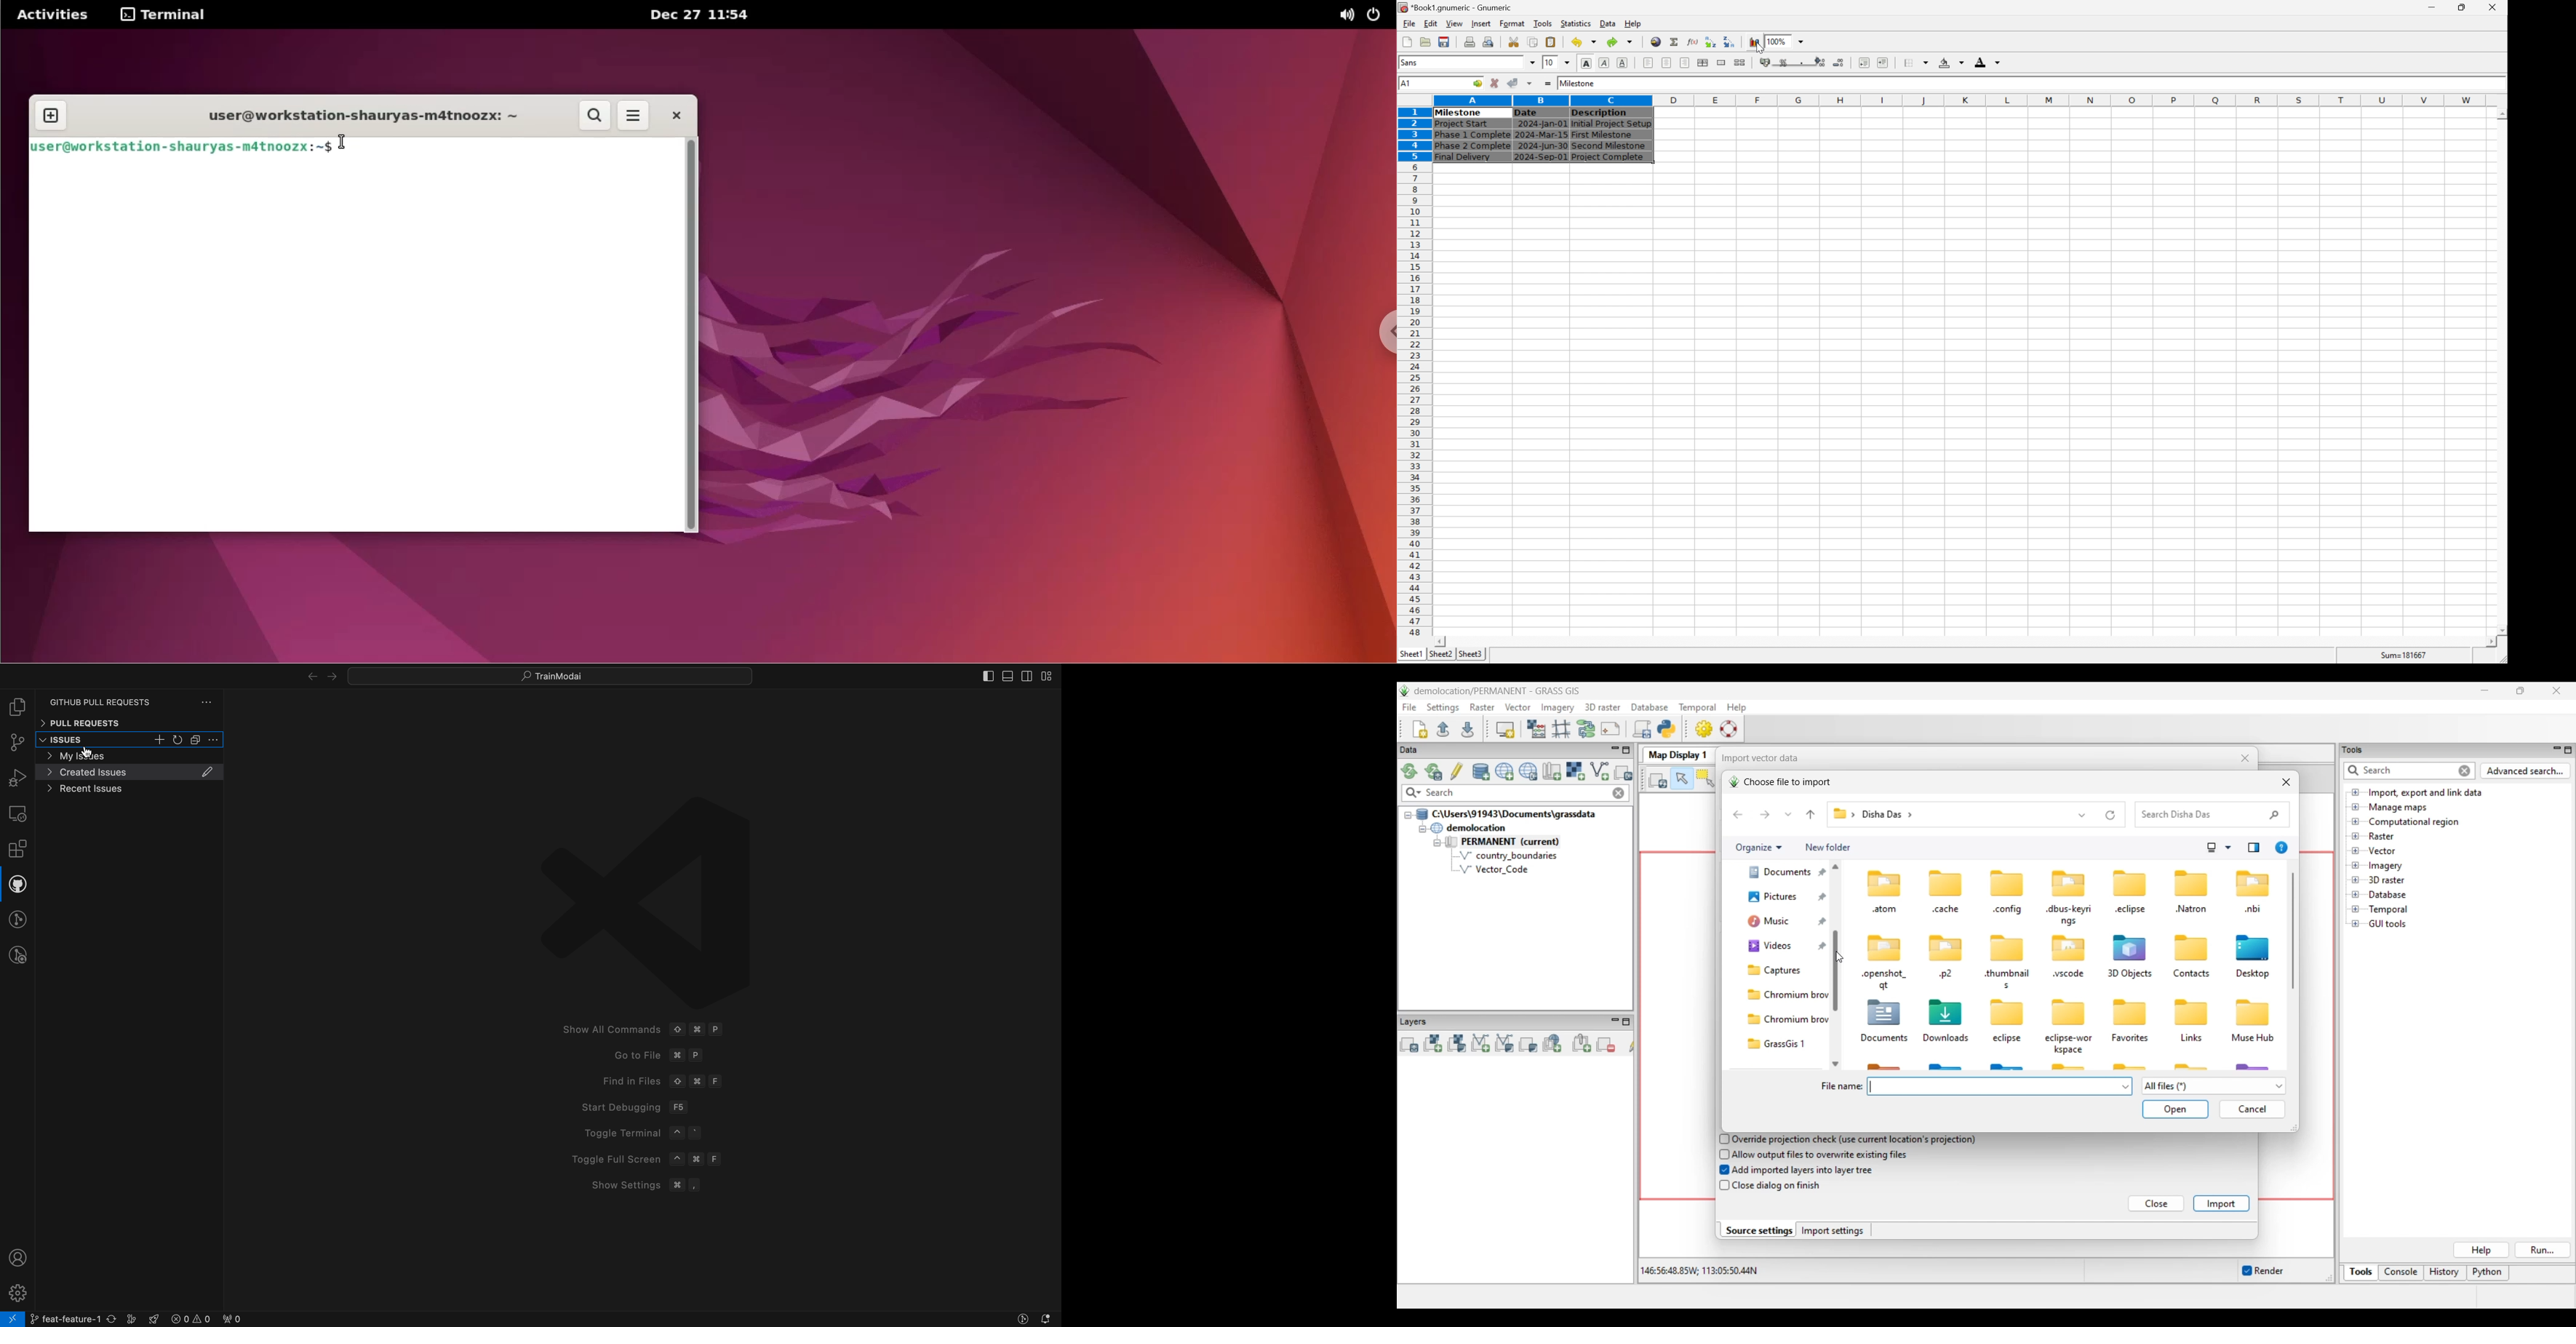  What do you see at coordinates (1578, 82) in the screenshot?
I see `Milestone` at bounding box center [1578, 82].